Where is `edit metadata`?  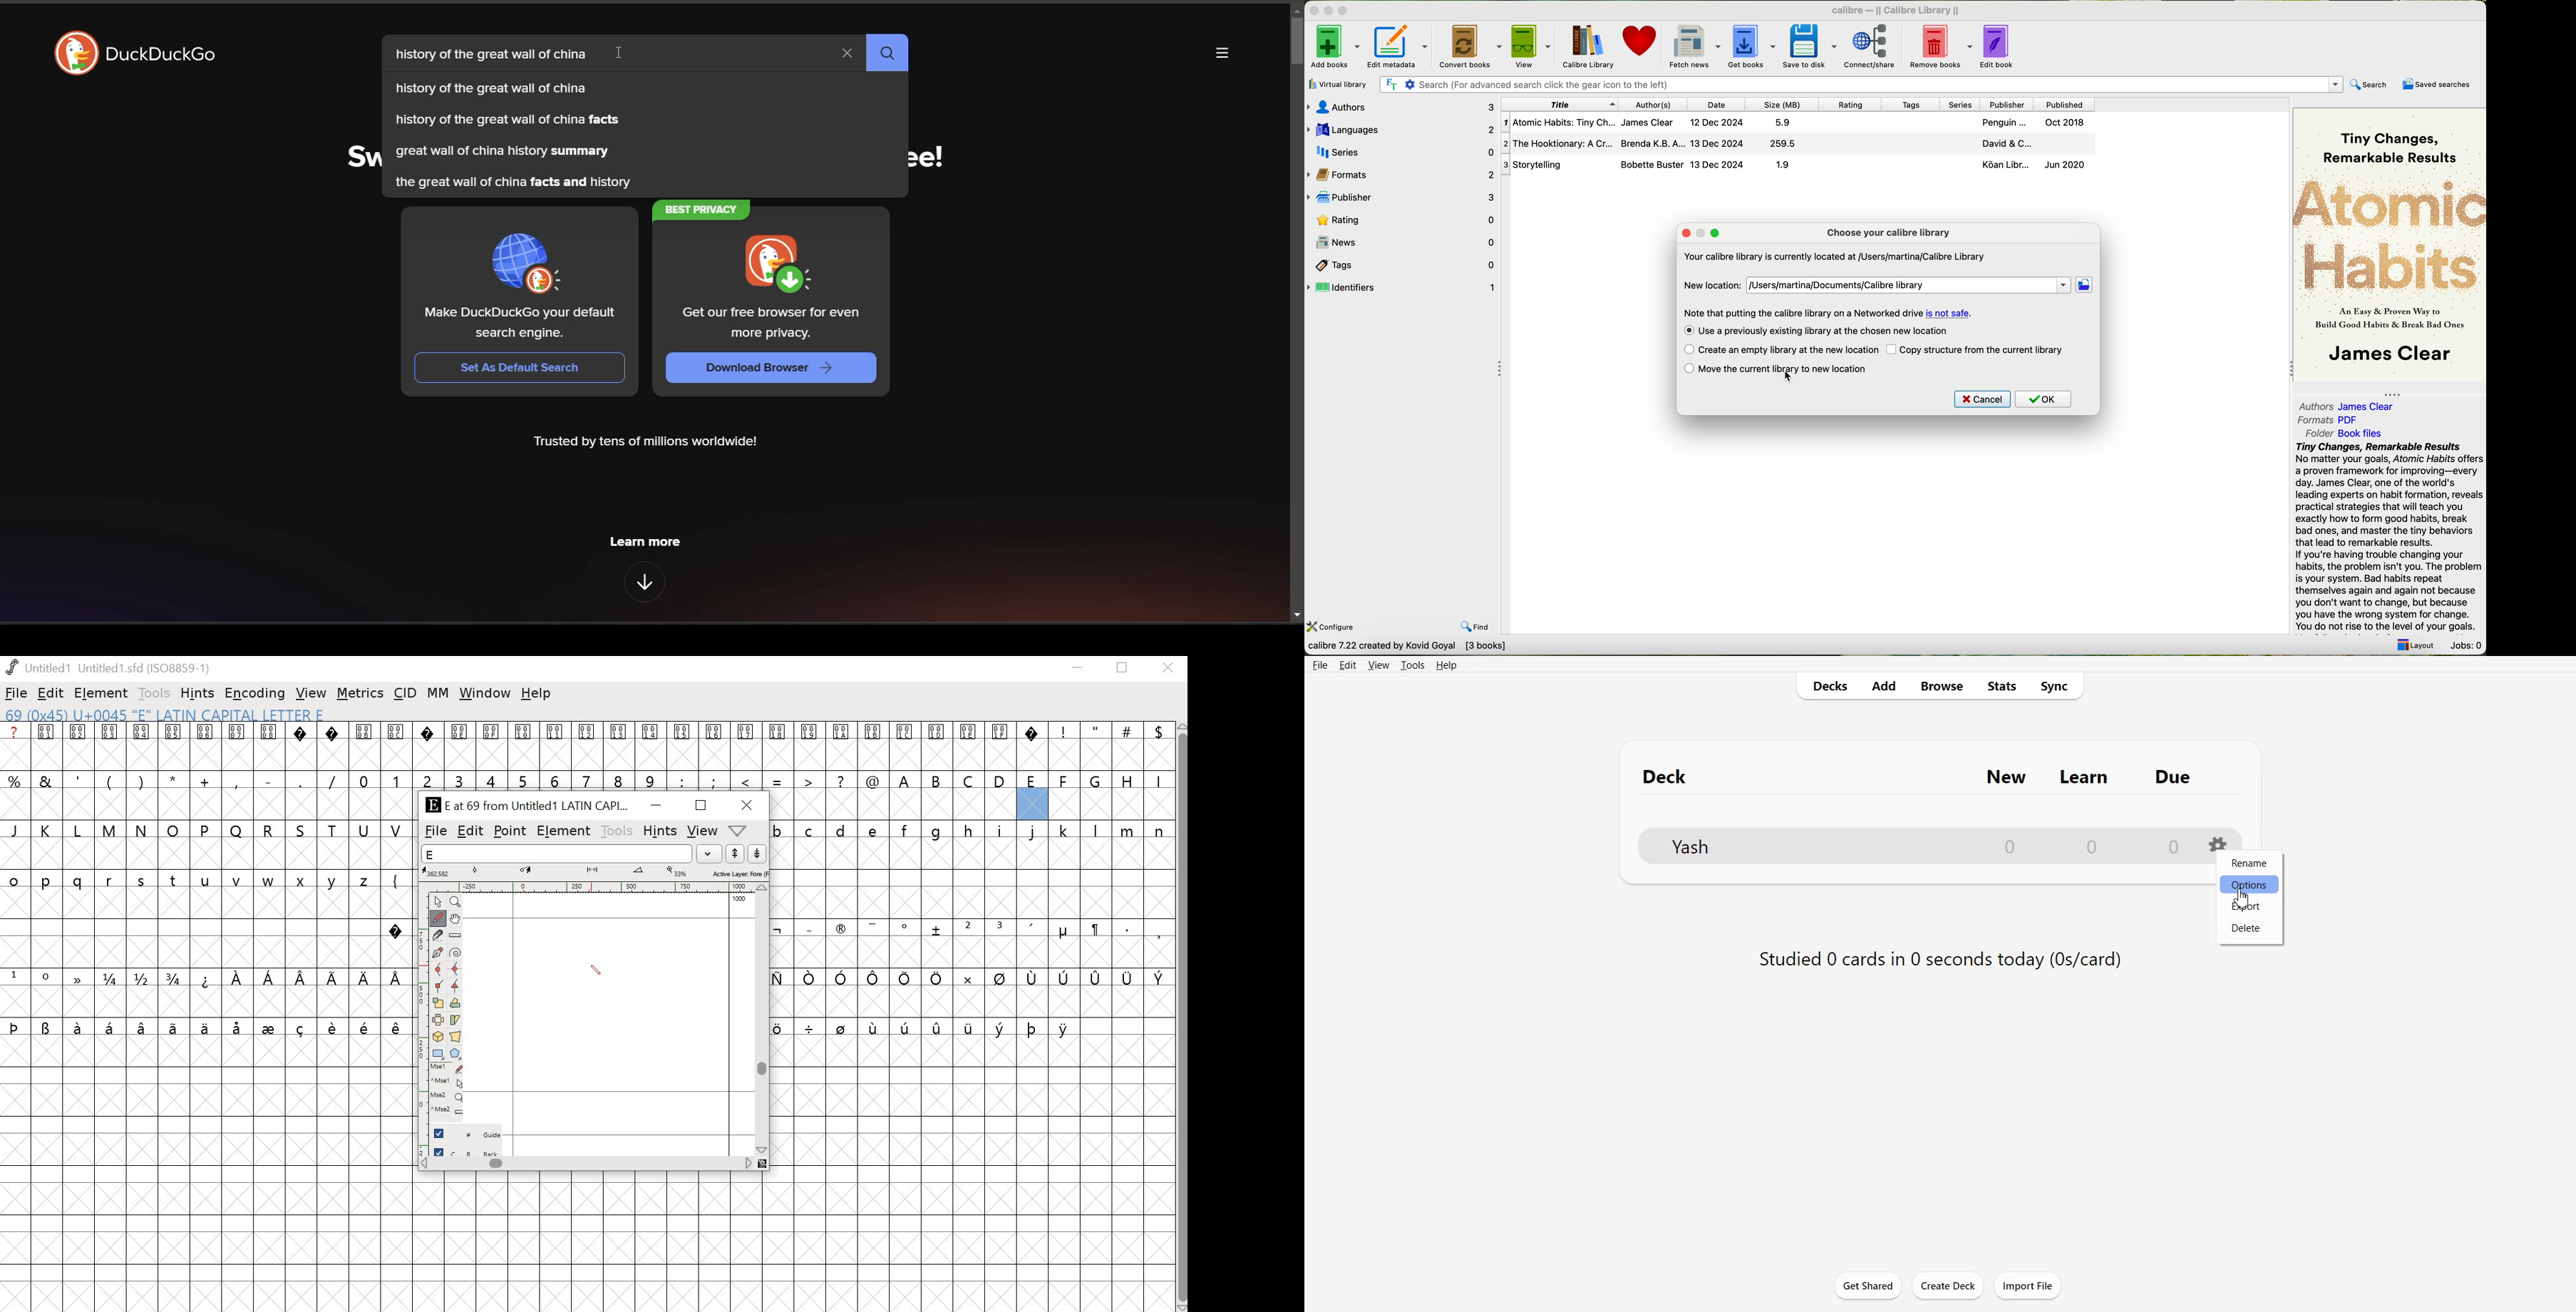
edit metadata is located at coordinates (1398, 45).